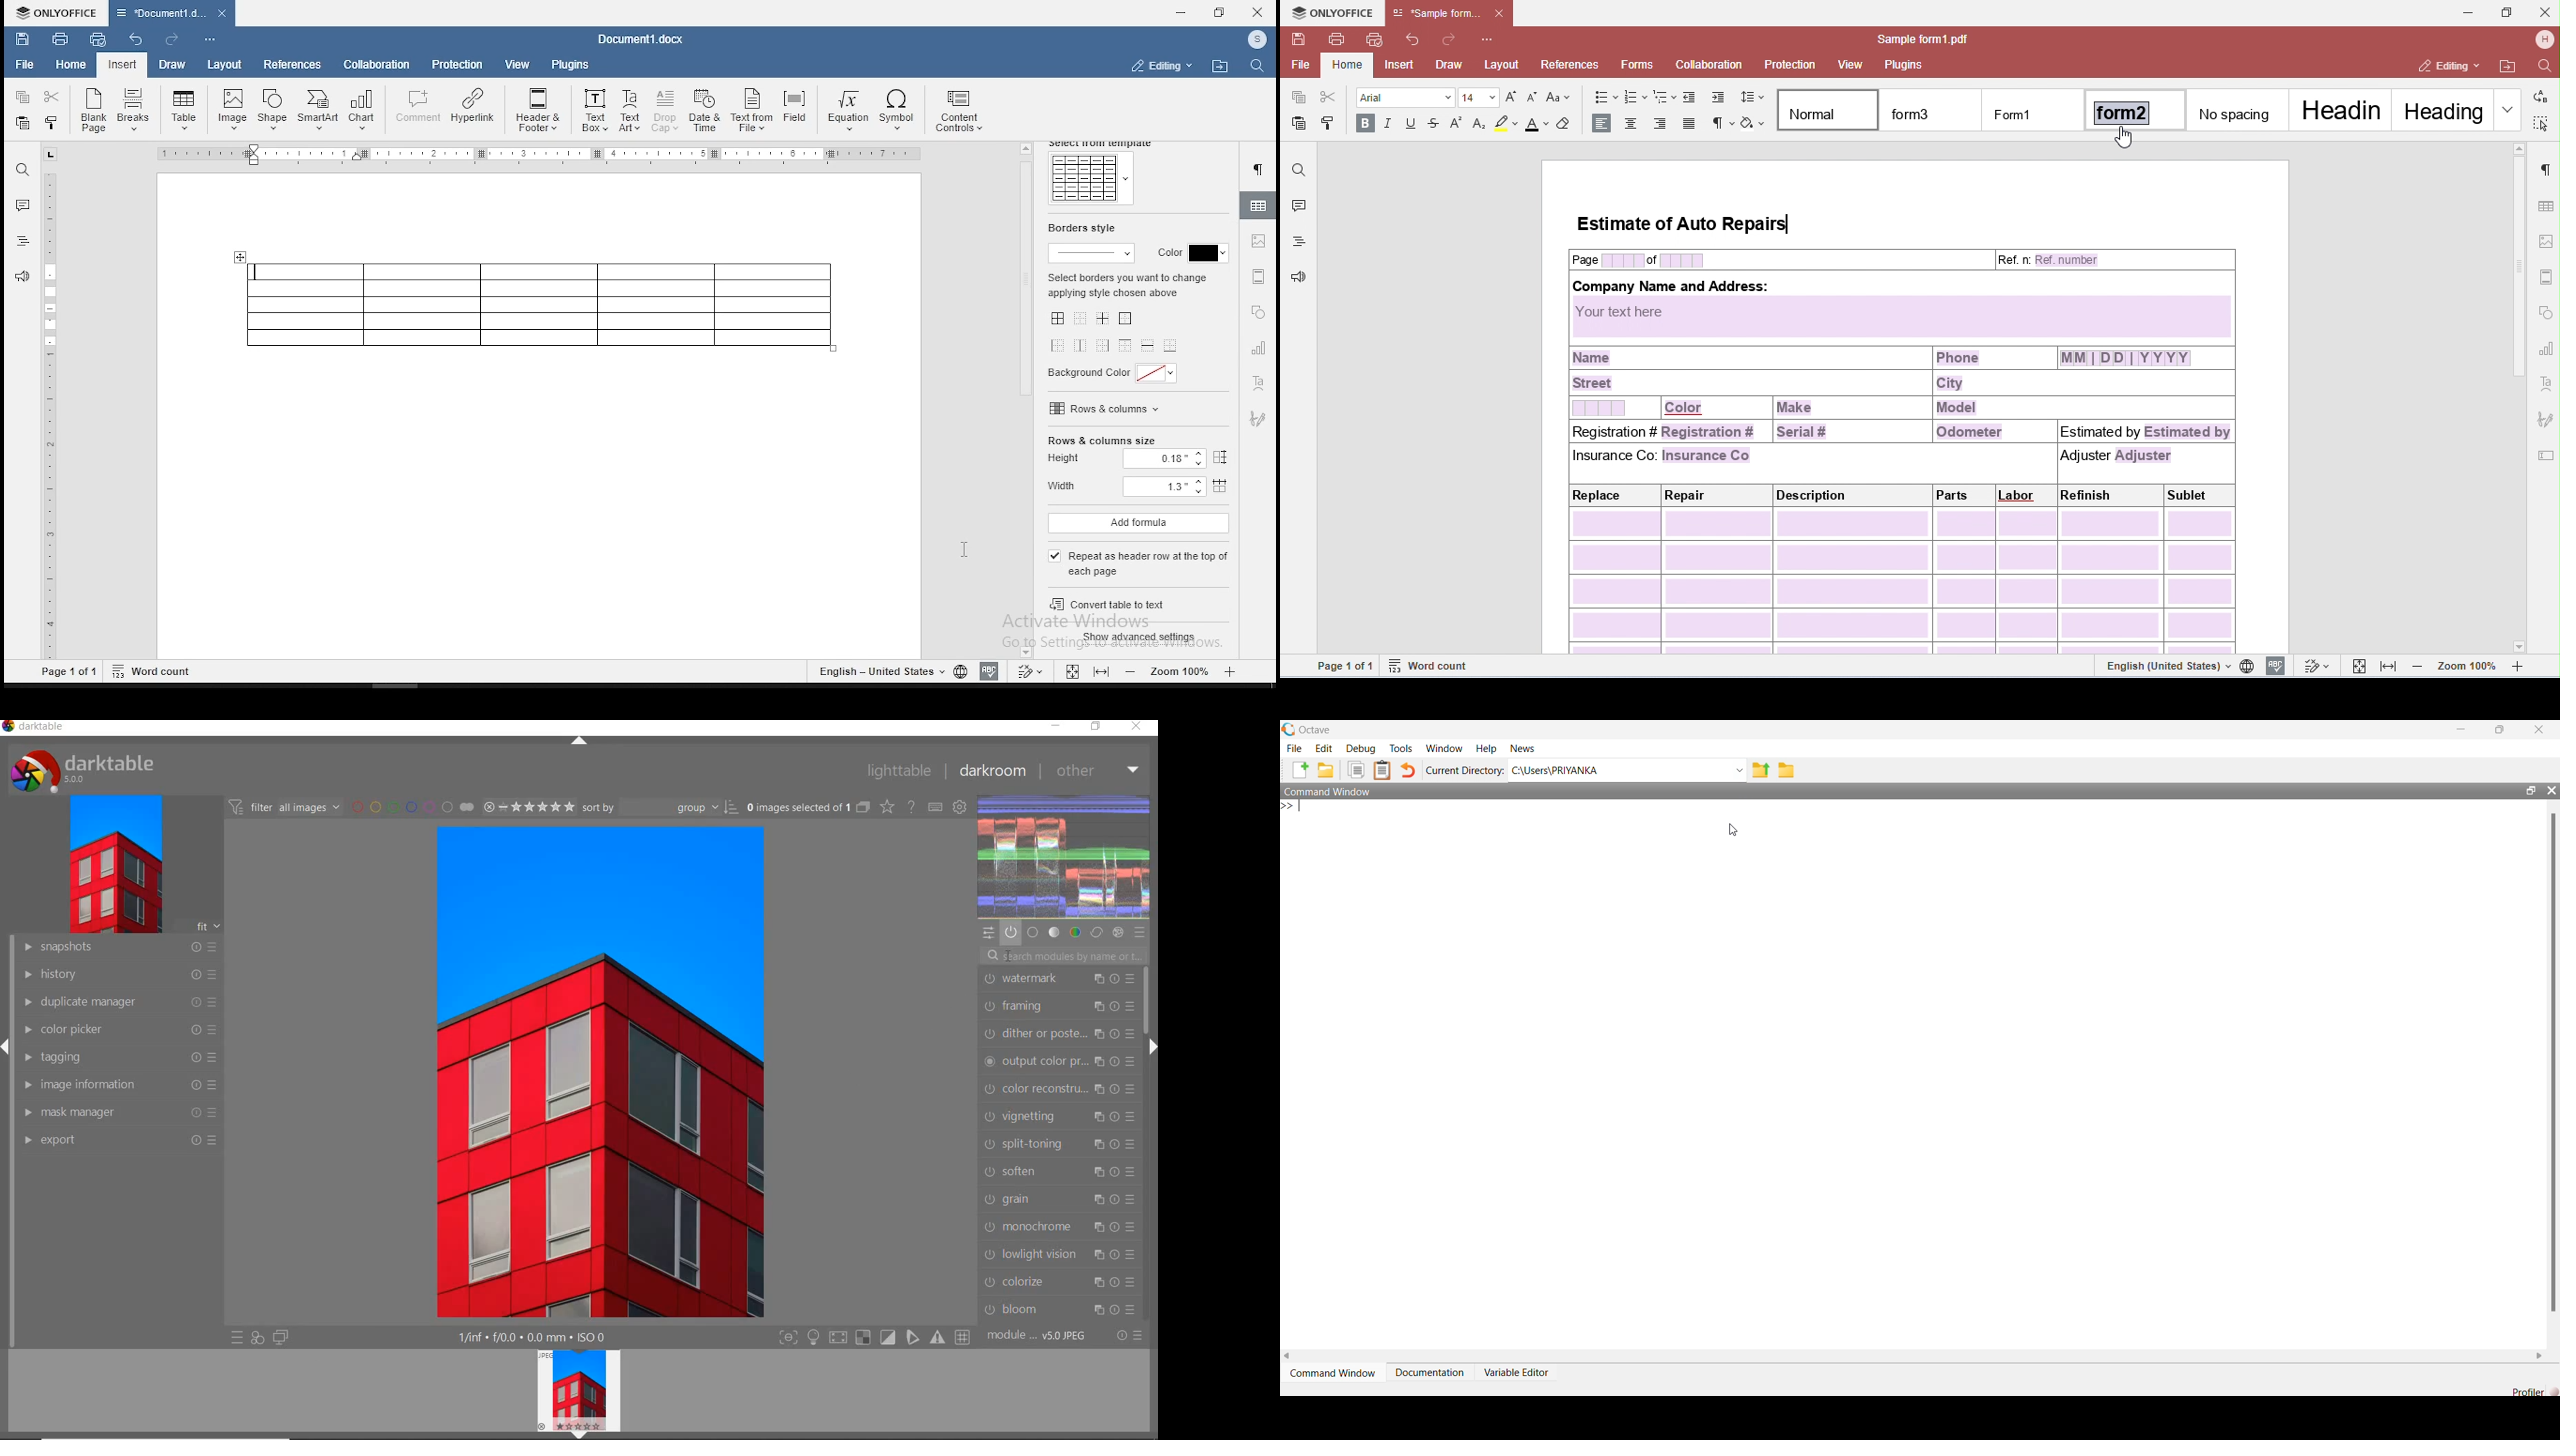  I want to click on insert a table, so click(184, 110).